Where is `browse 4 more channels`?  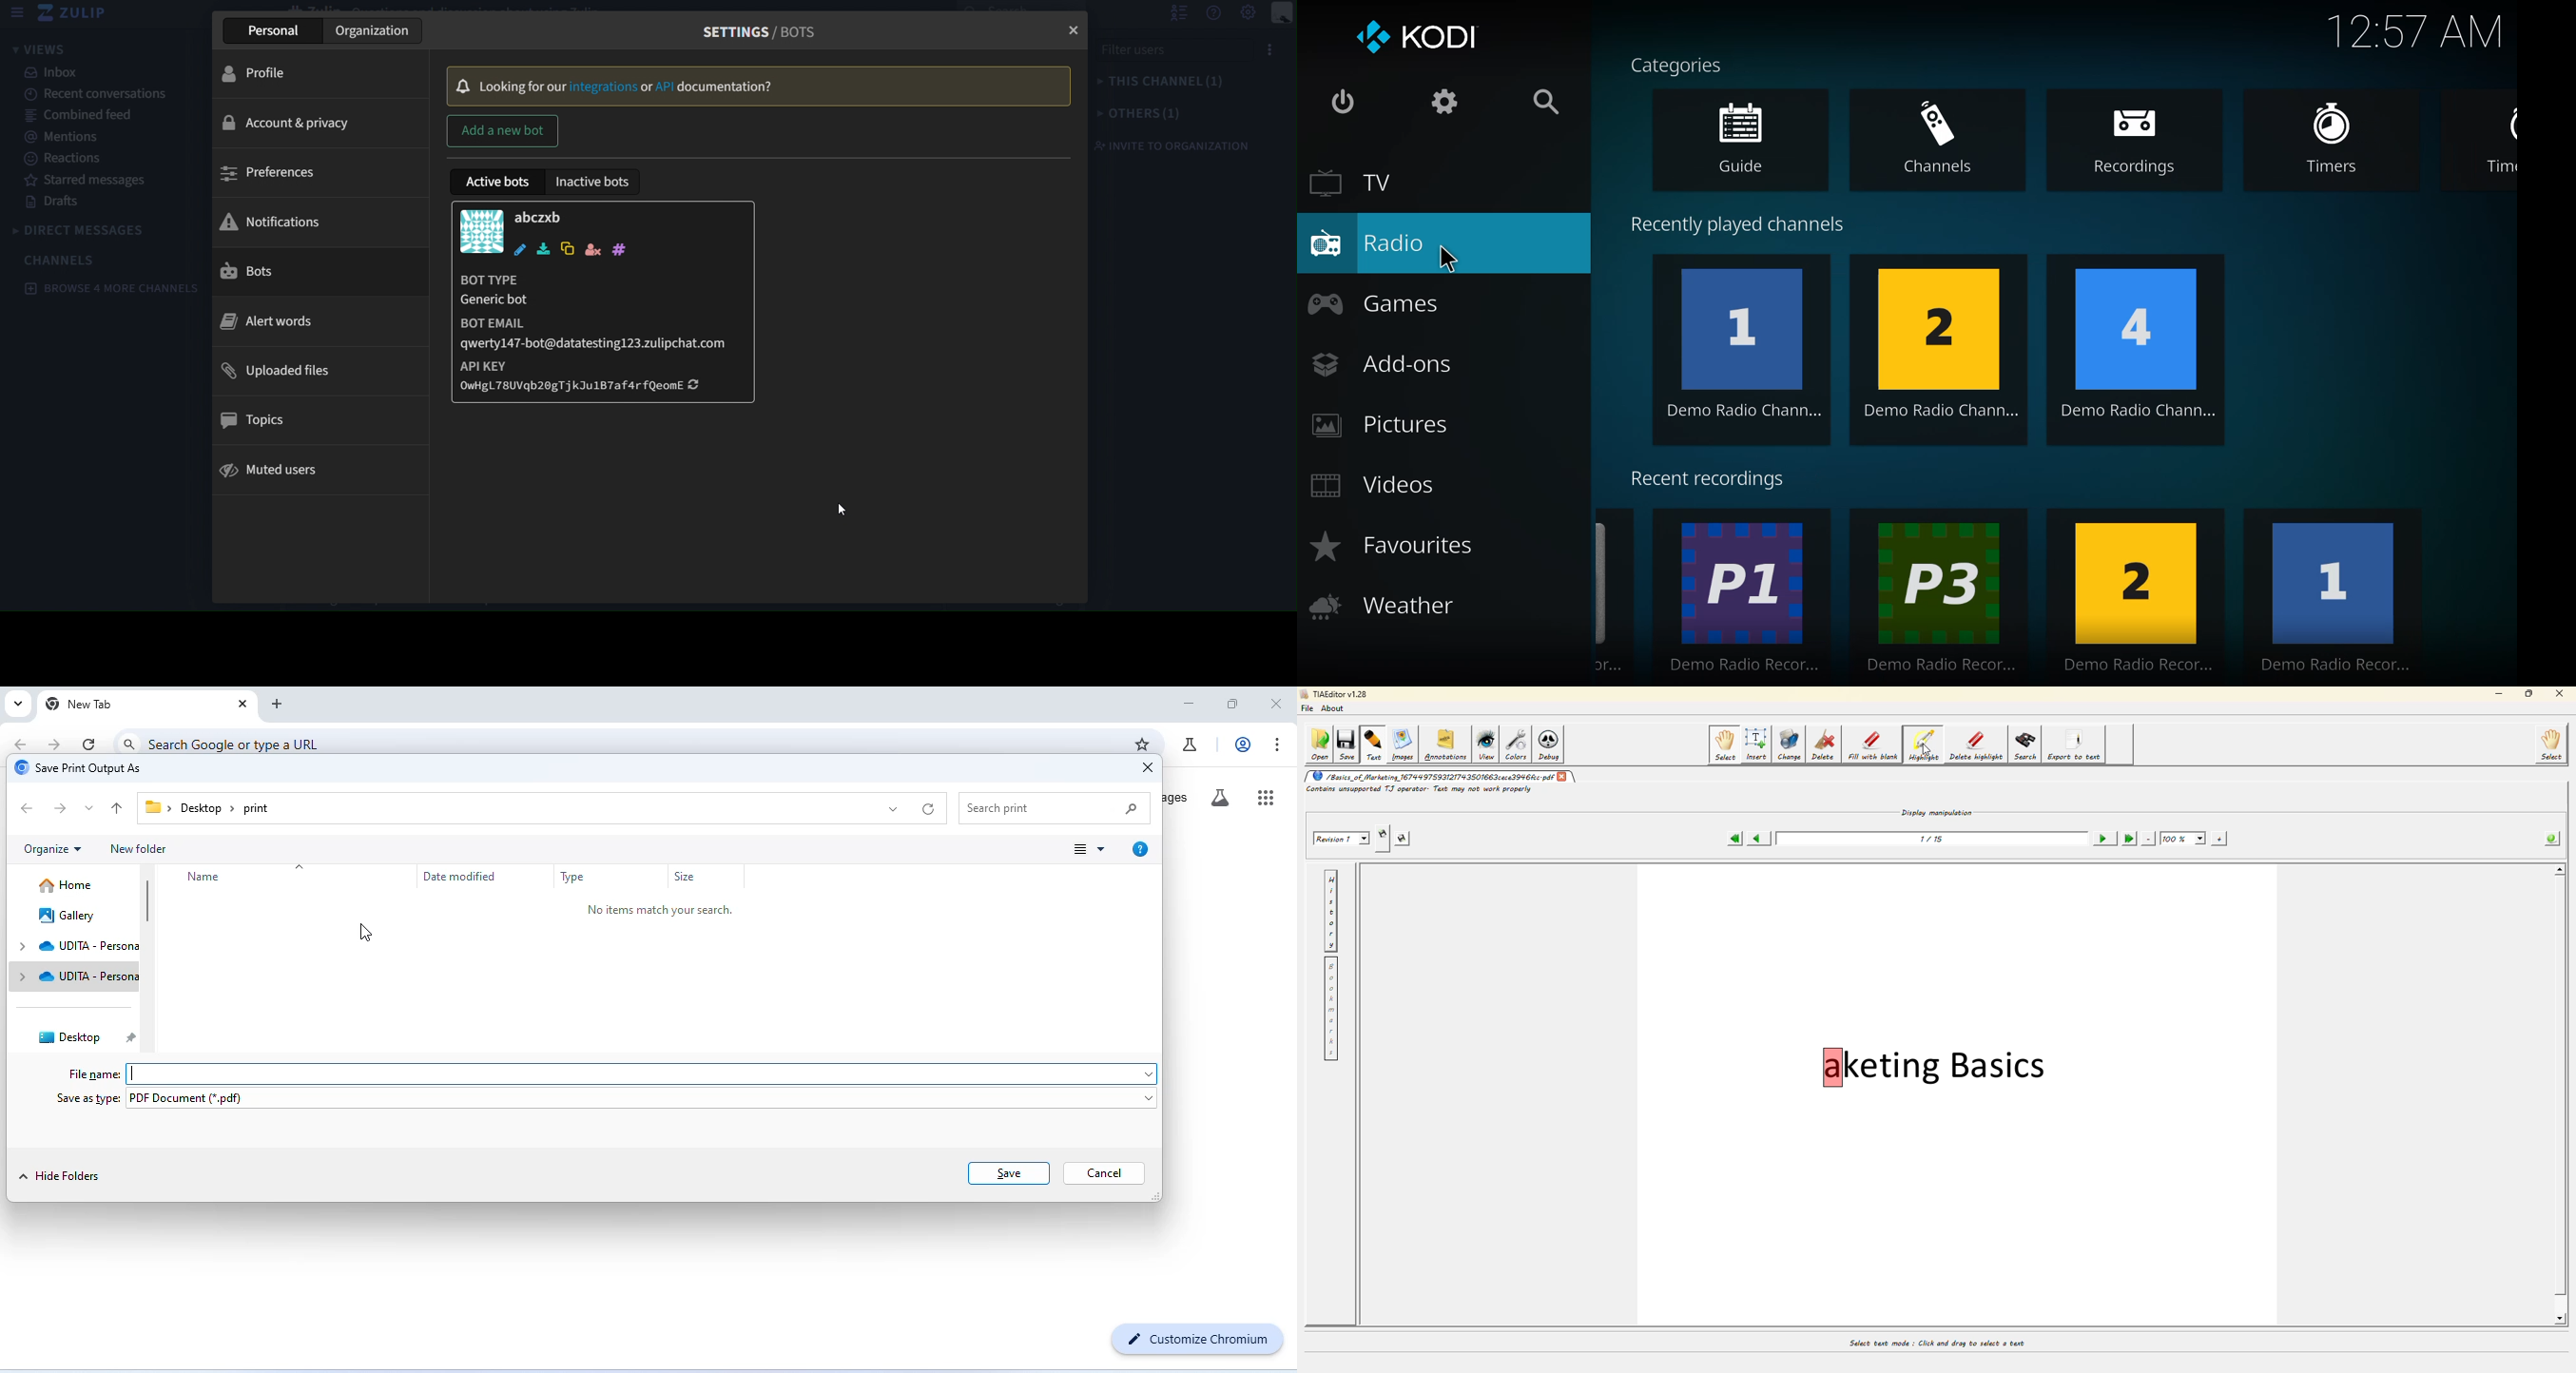
browse 4 more channels is located at coordinates (114, 288).